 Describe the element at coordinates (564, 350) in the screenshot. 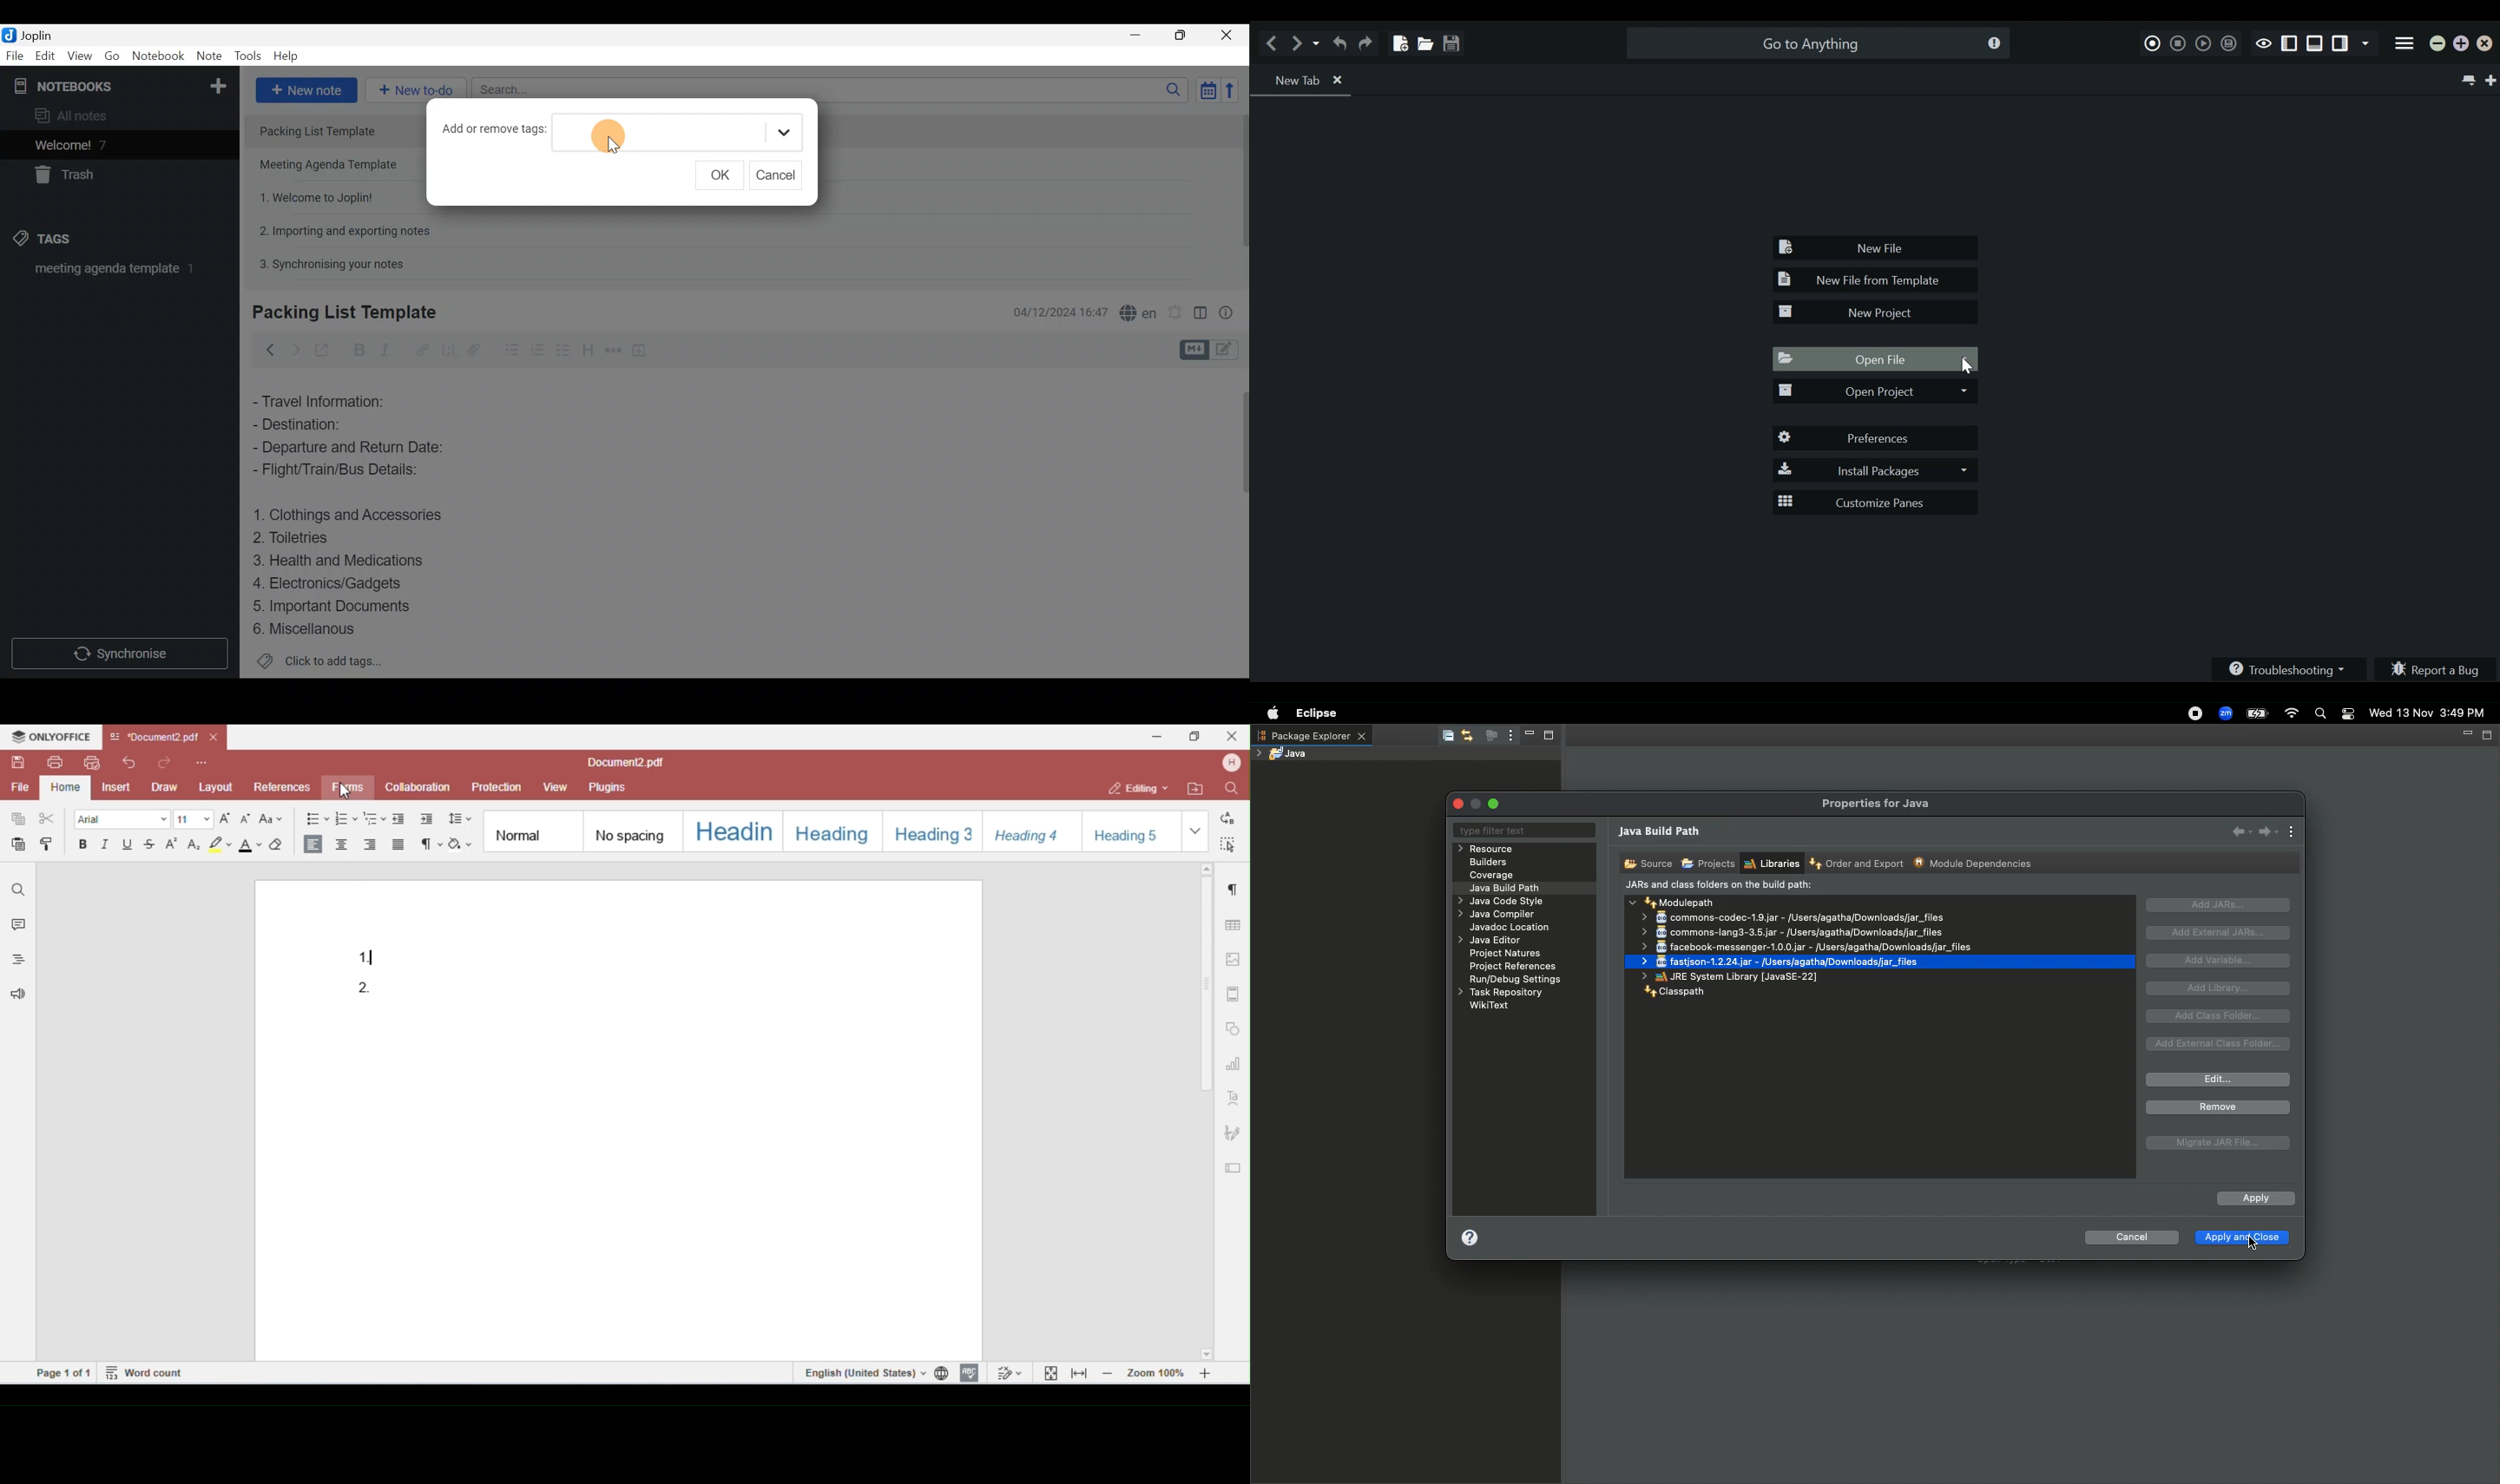

I see `Numbered list` at that location.